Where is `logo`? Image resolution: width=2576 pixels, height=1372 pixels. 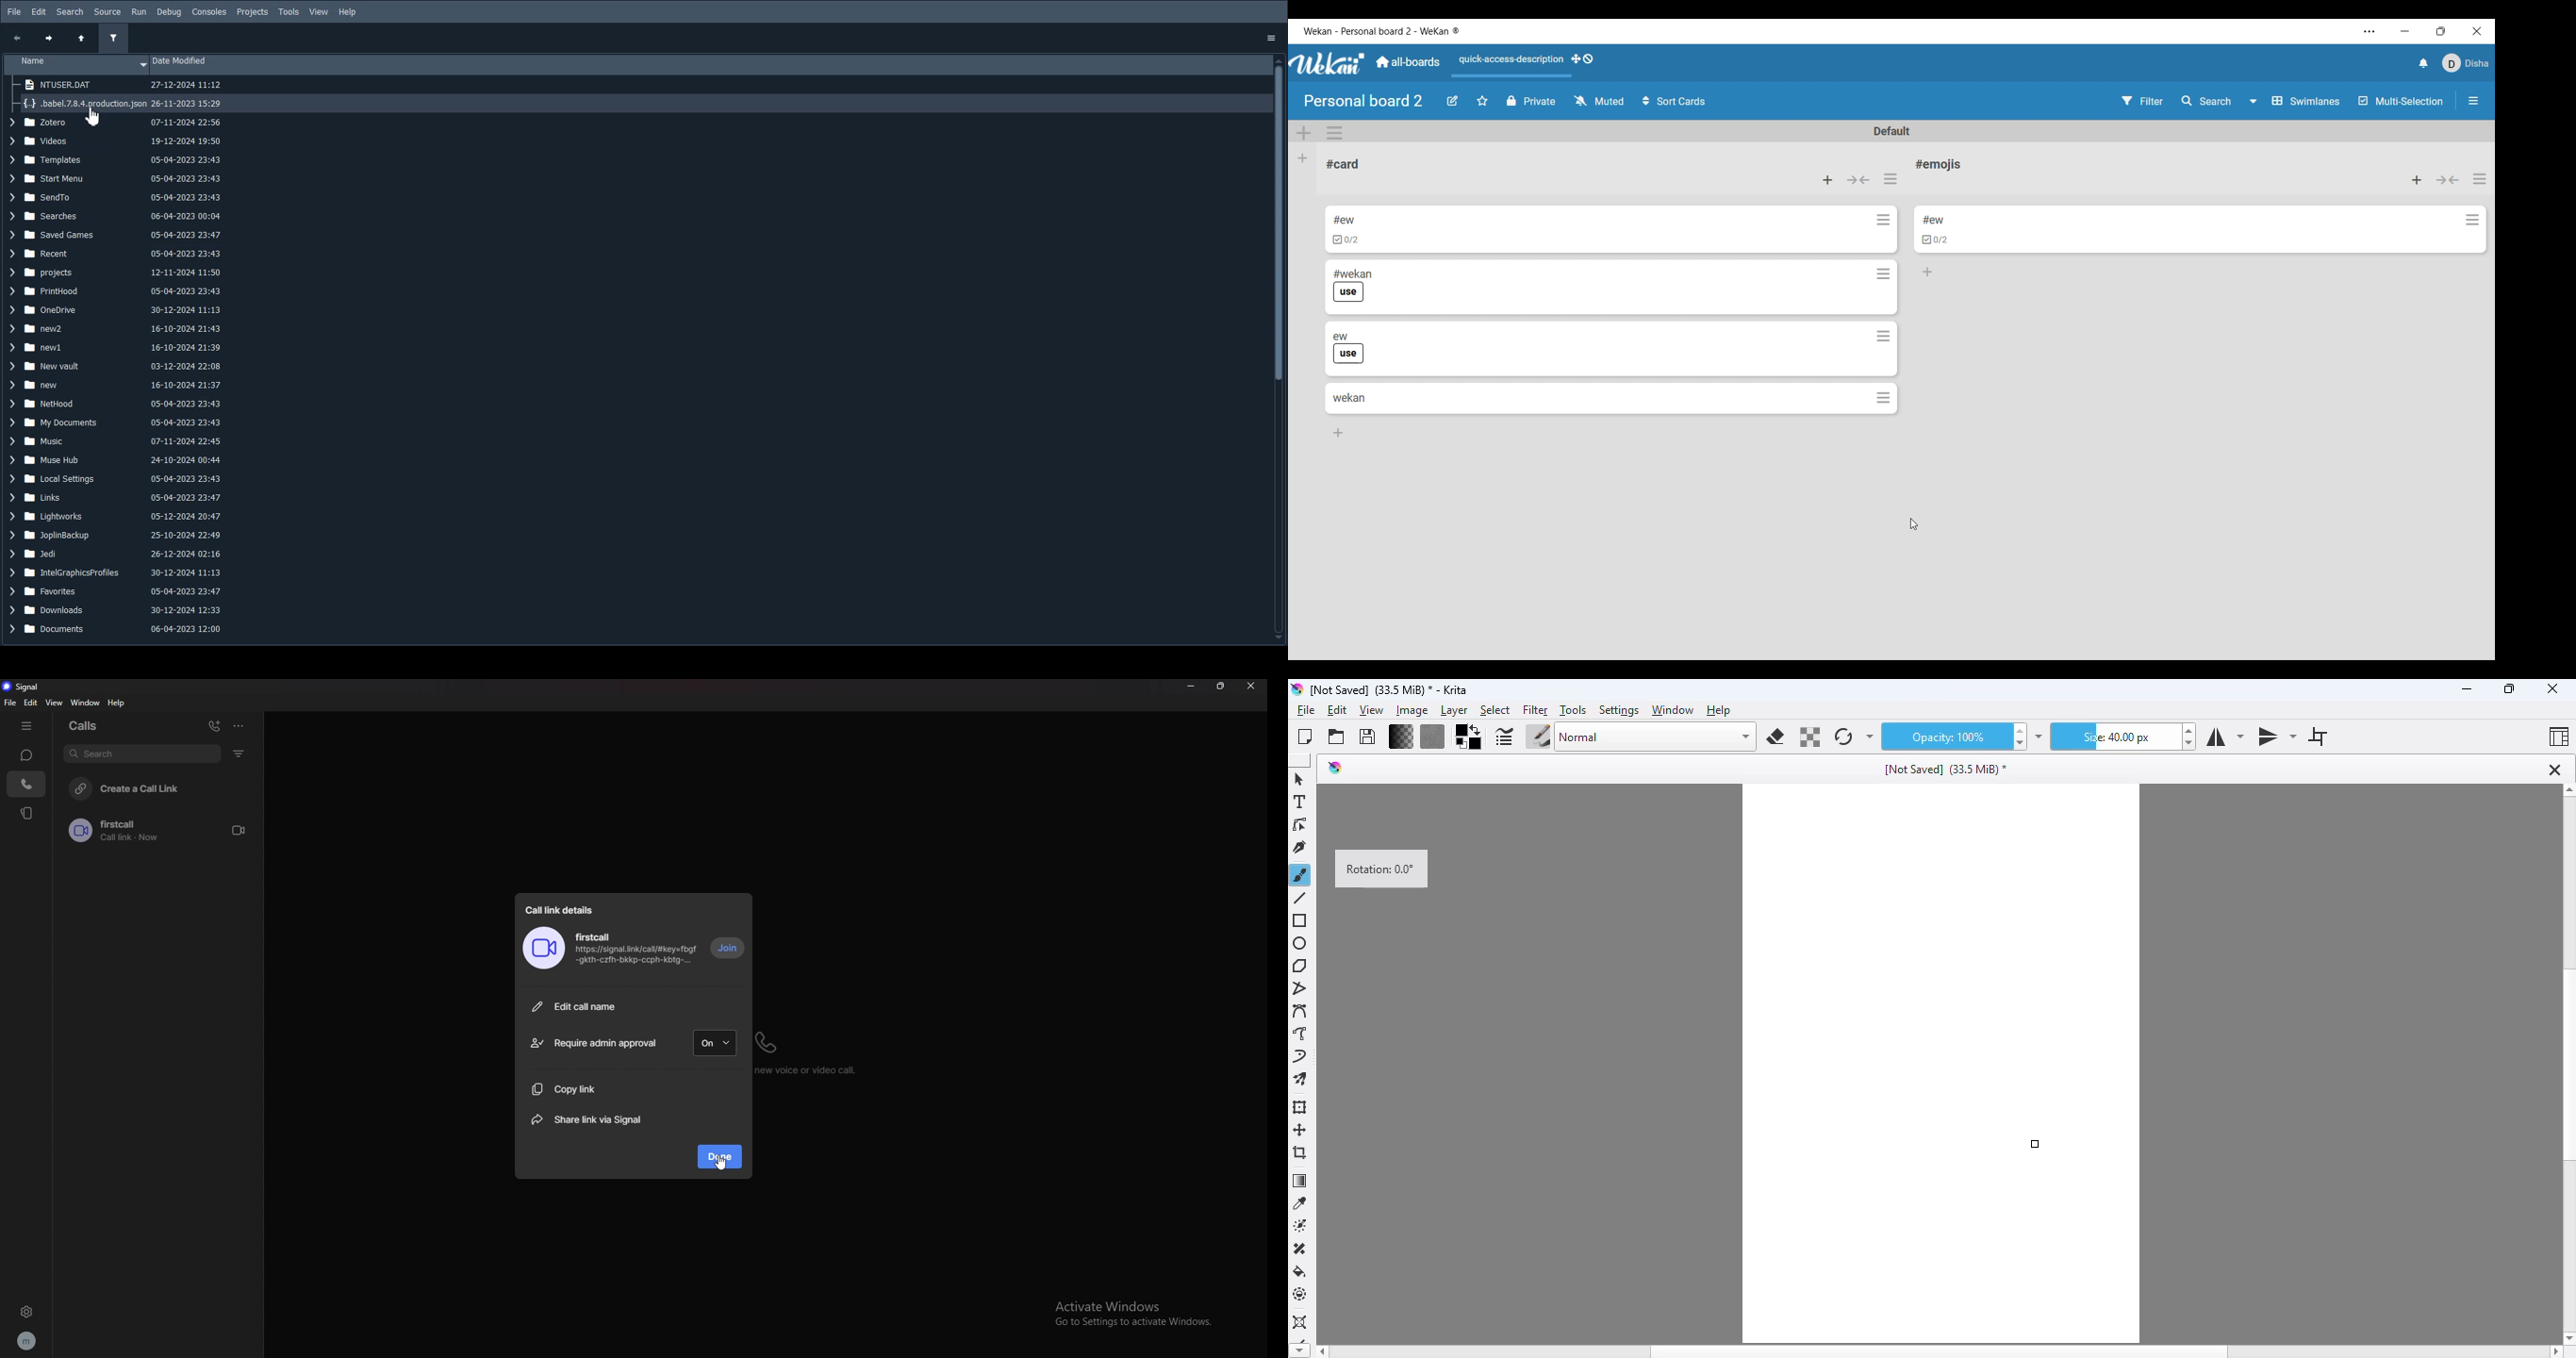 logo is located at coordinates (1296, 688).